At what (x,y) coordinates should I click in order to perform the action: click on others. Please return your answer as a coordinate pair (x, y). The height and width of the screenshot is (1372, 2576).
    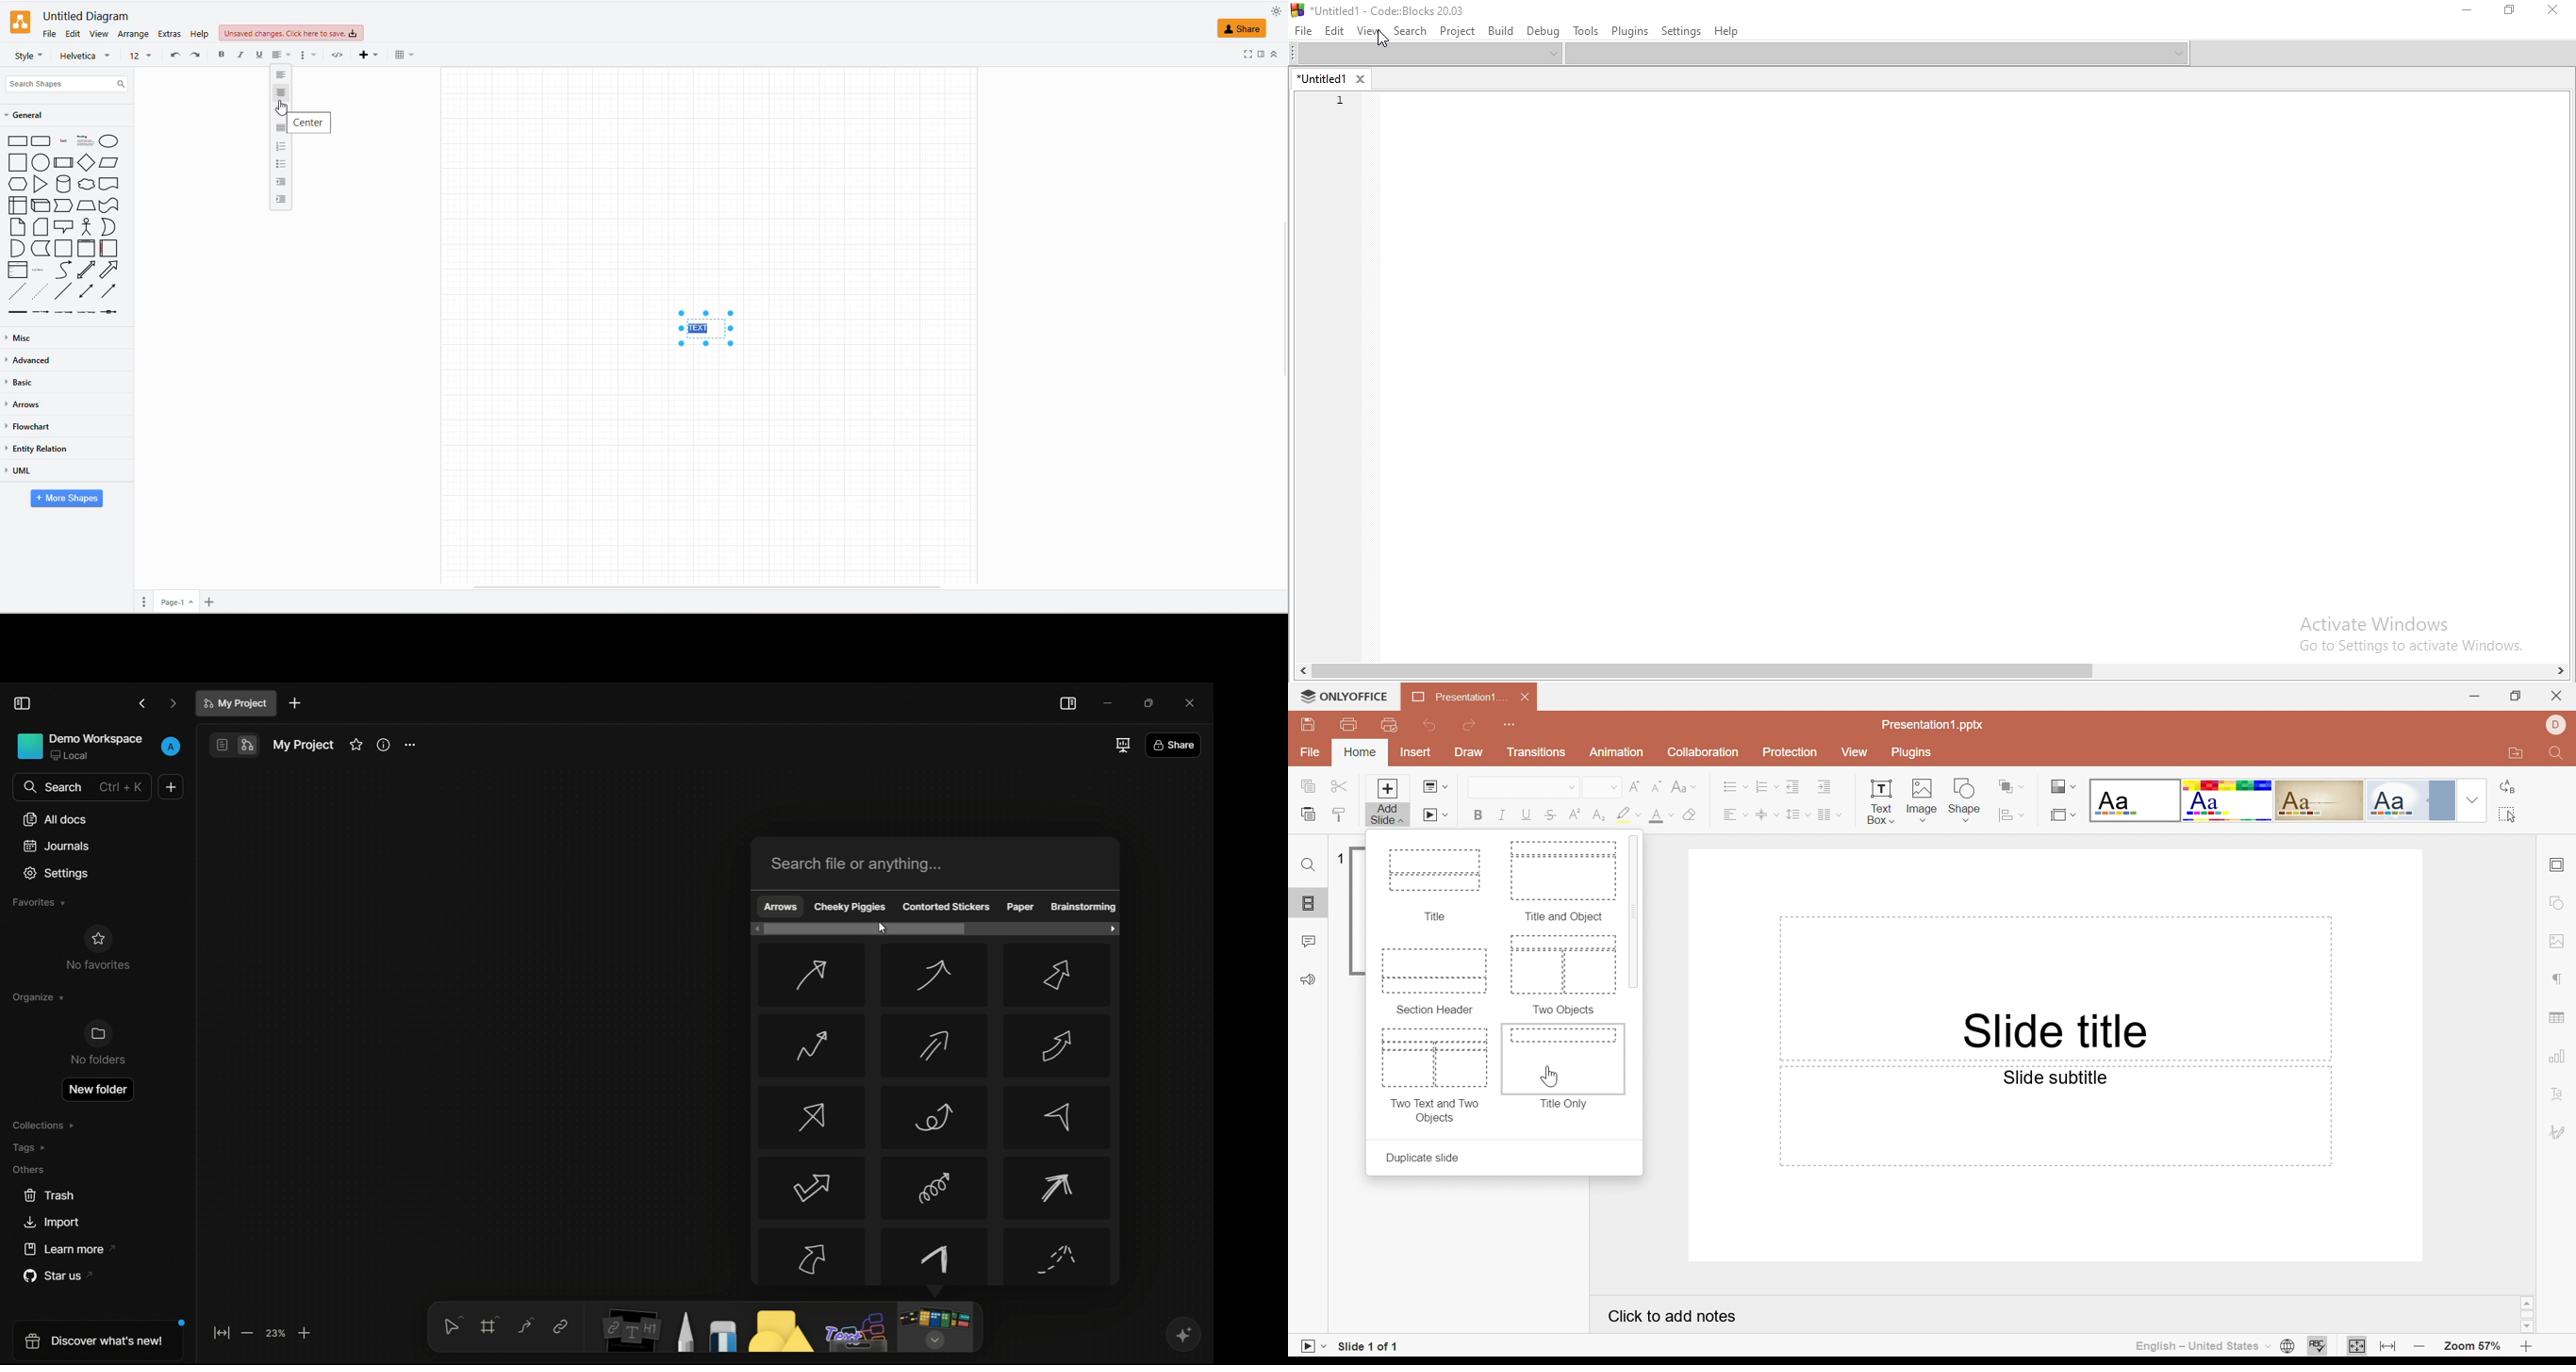
    Looking at the image, I should click on (858, 1332).